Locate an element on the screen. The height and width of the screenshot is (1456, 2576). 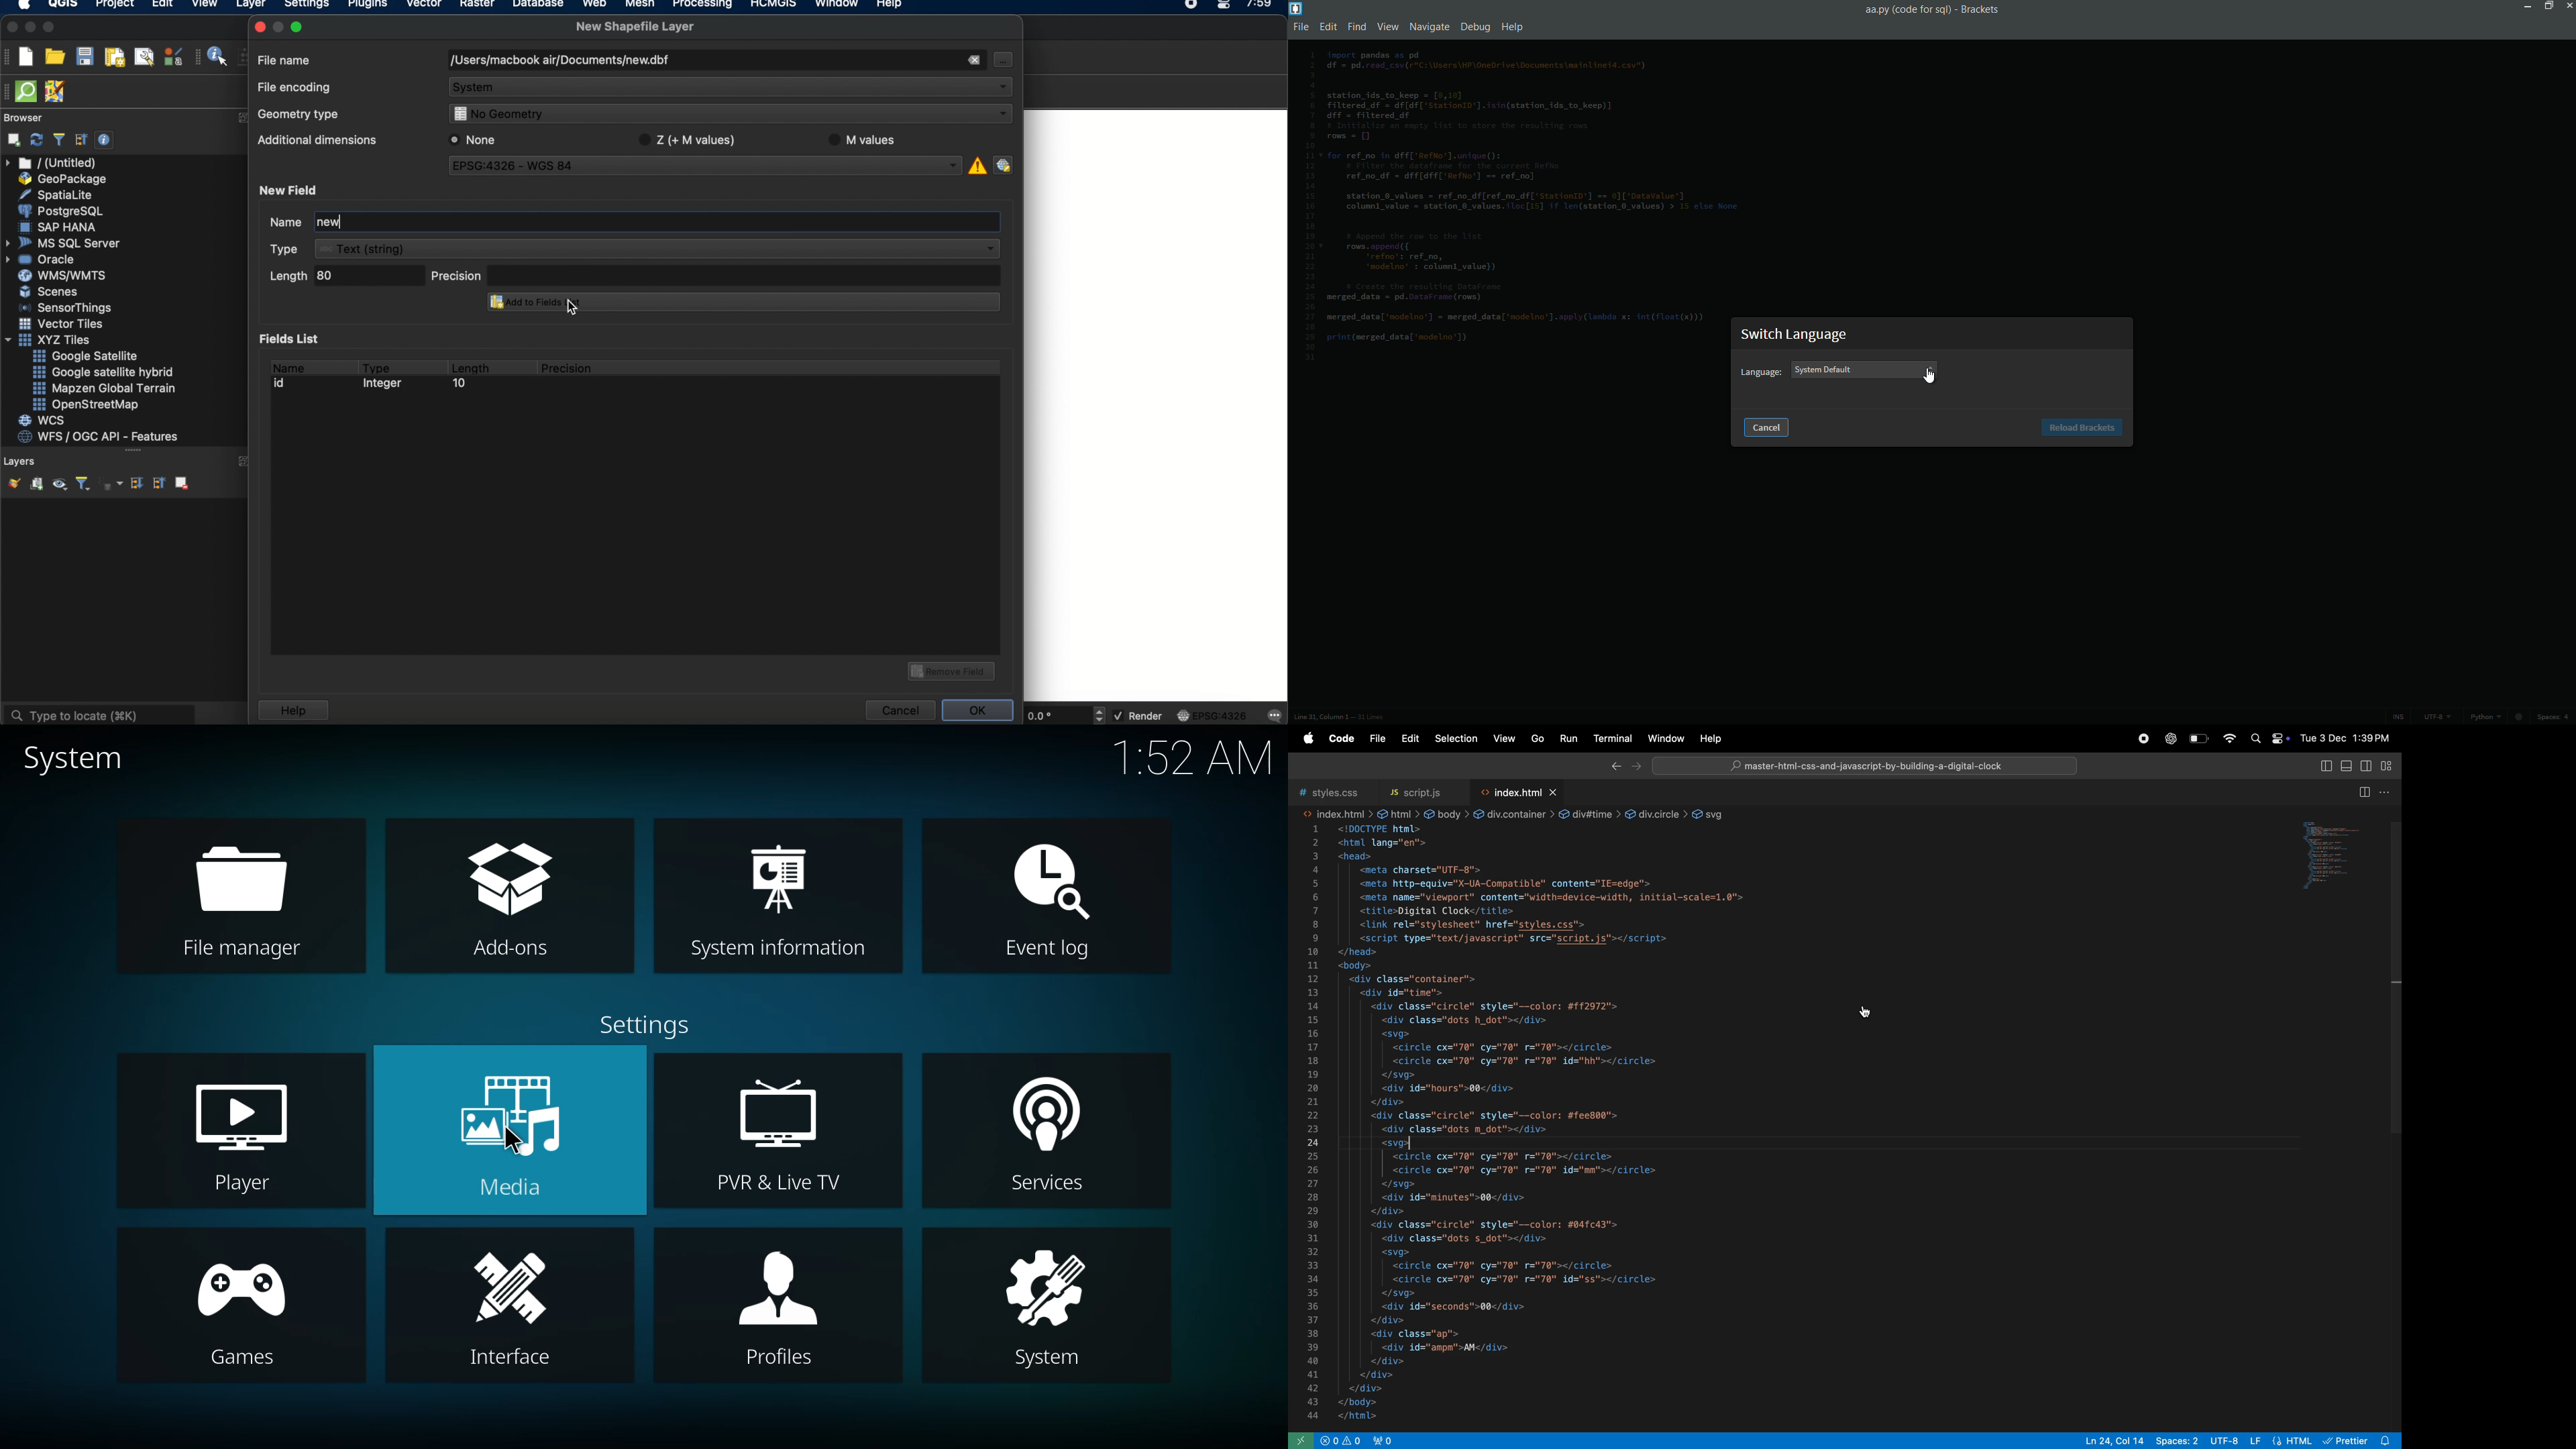
cancel is located at coordinates (1768, 428).